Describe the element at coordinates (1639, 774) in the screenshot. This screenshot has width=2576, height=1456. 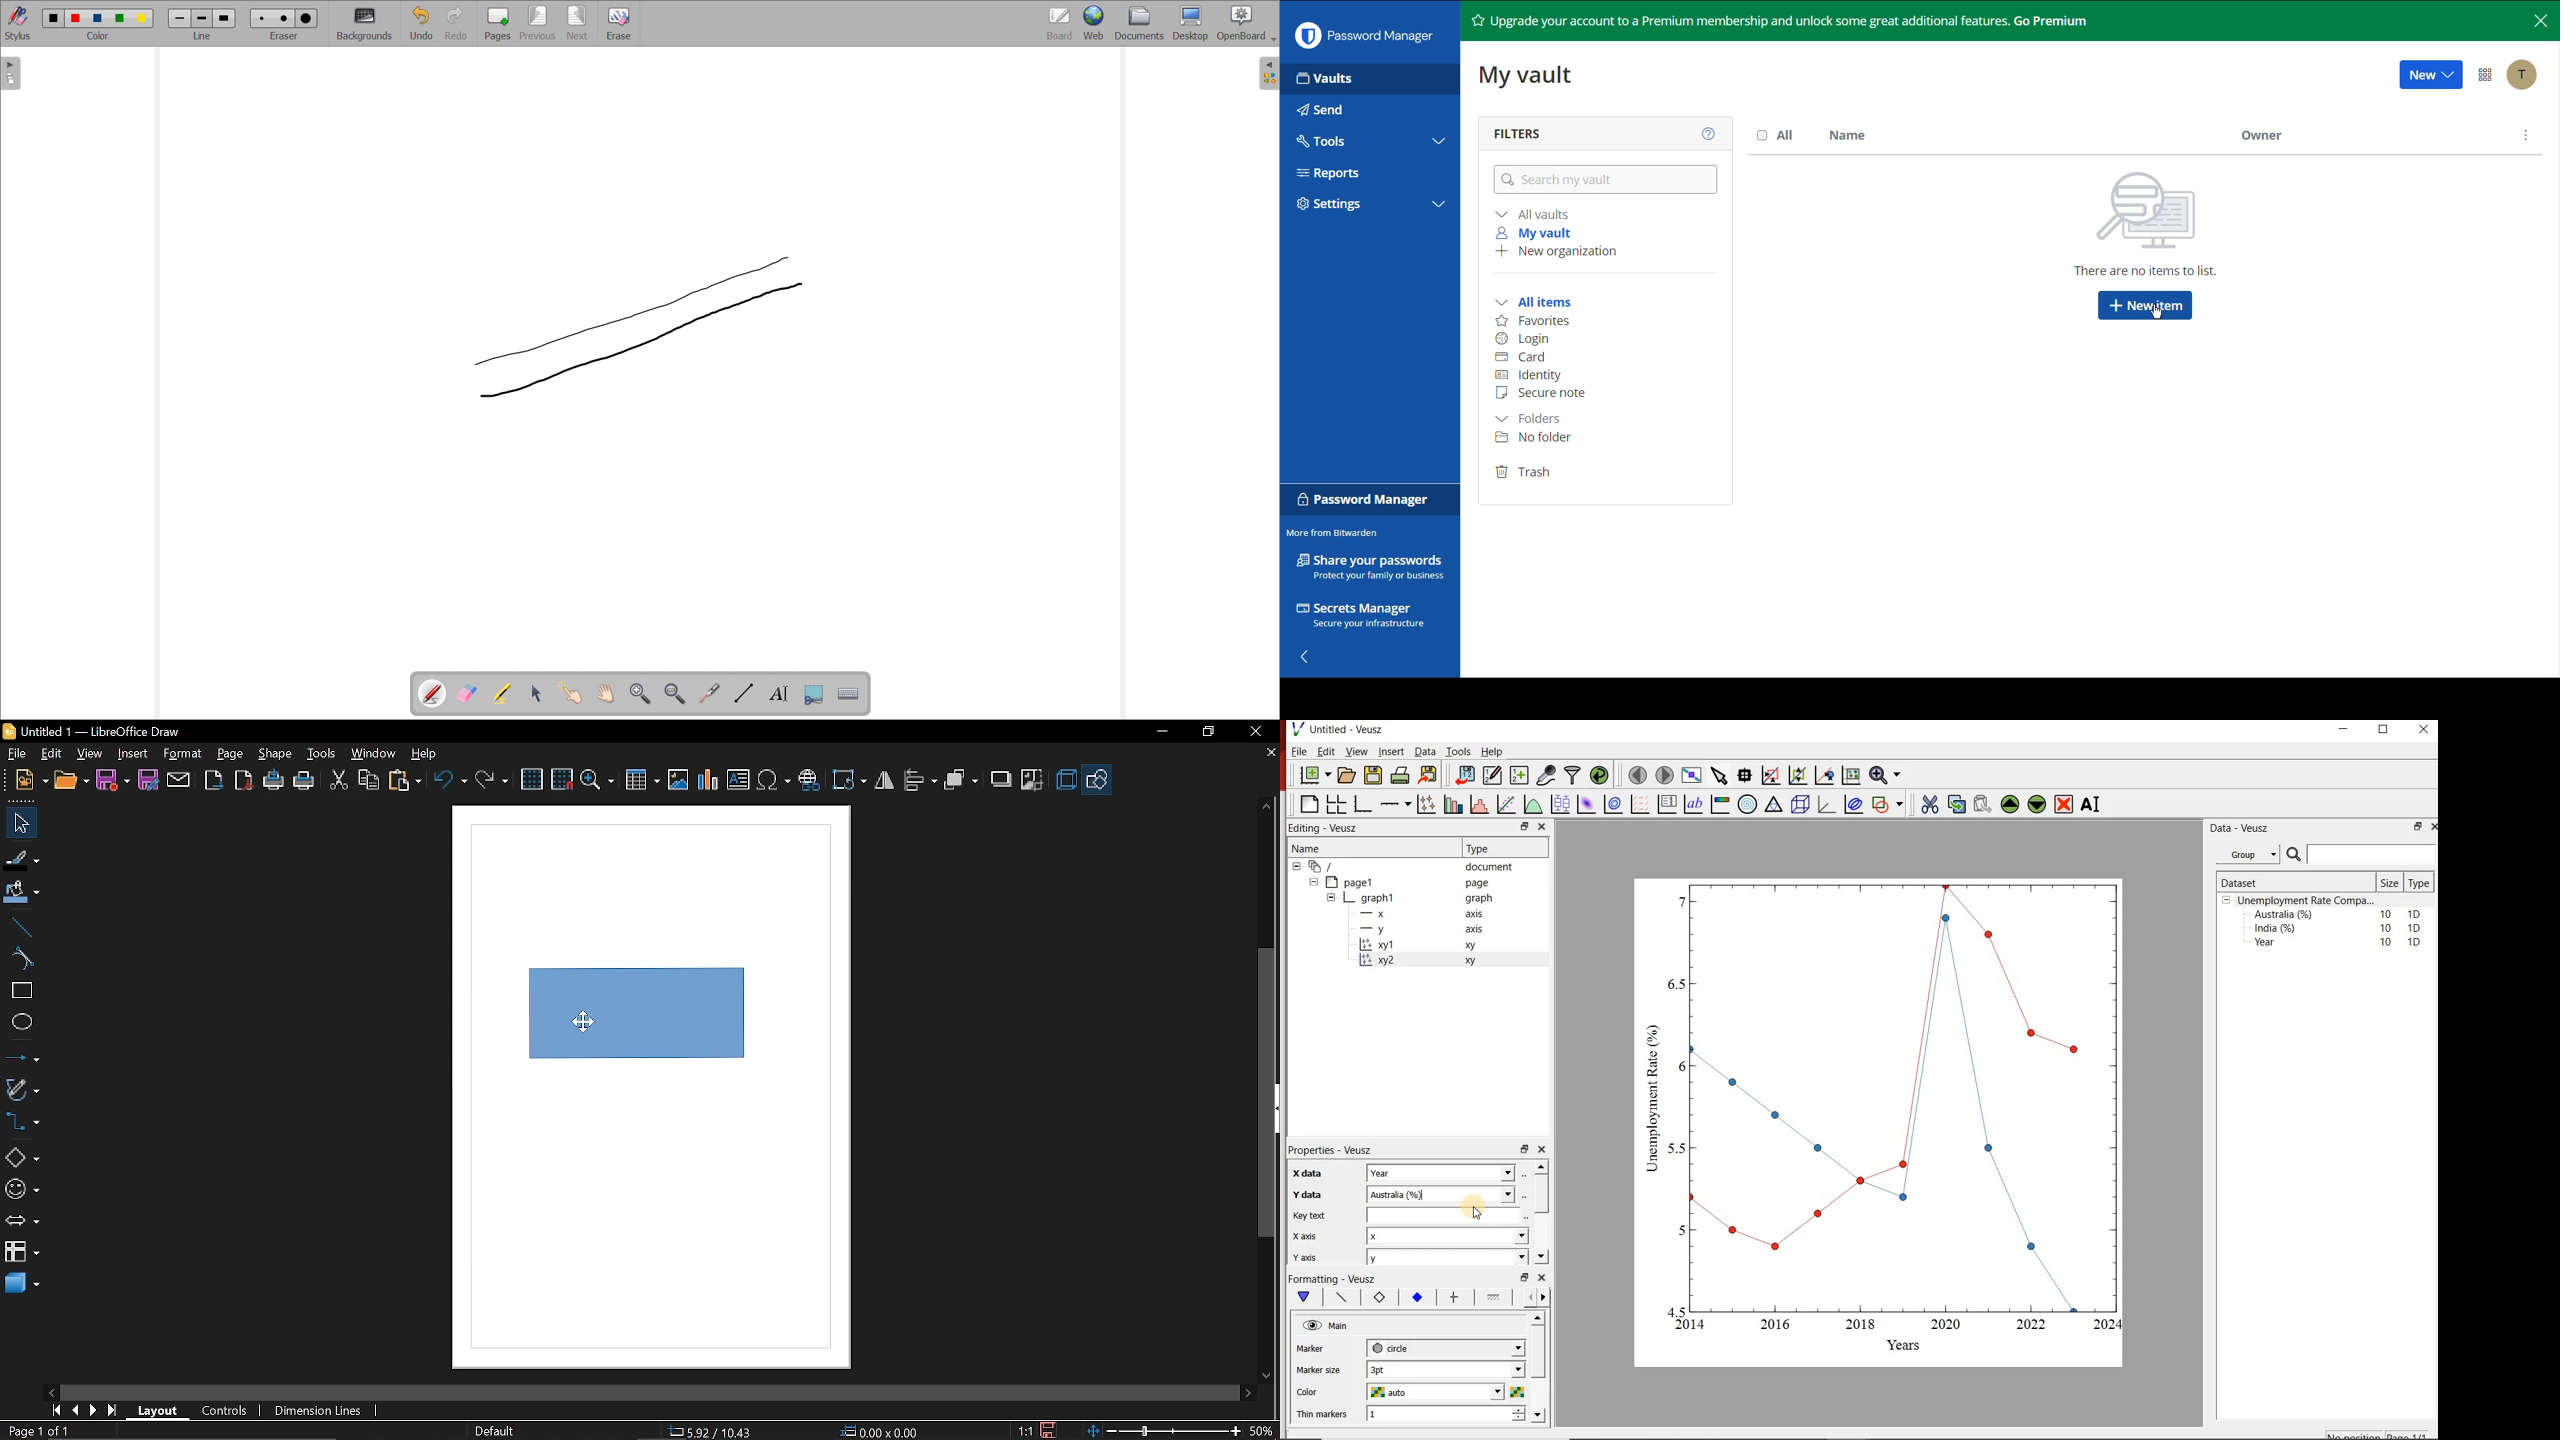
I see `move to previous page` at that location.